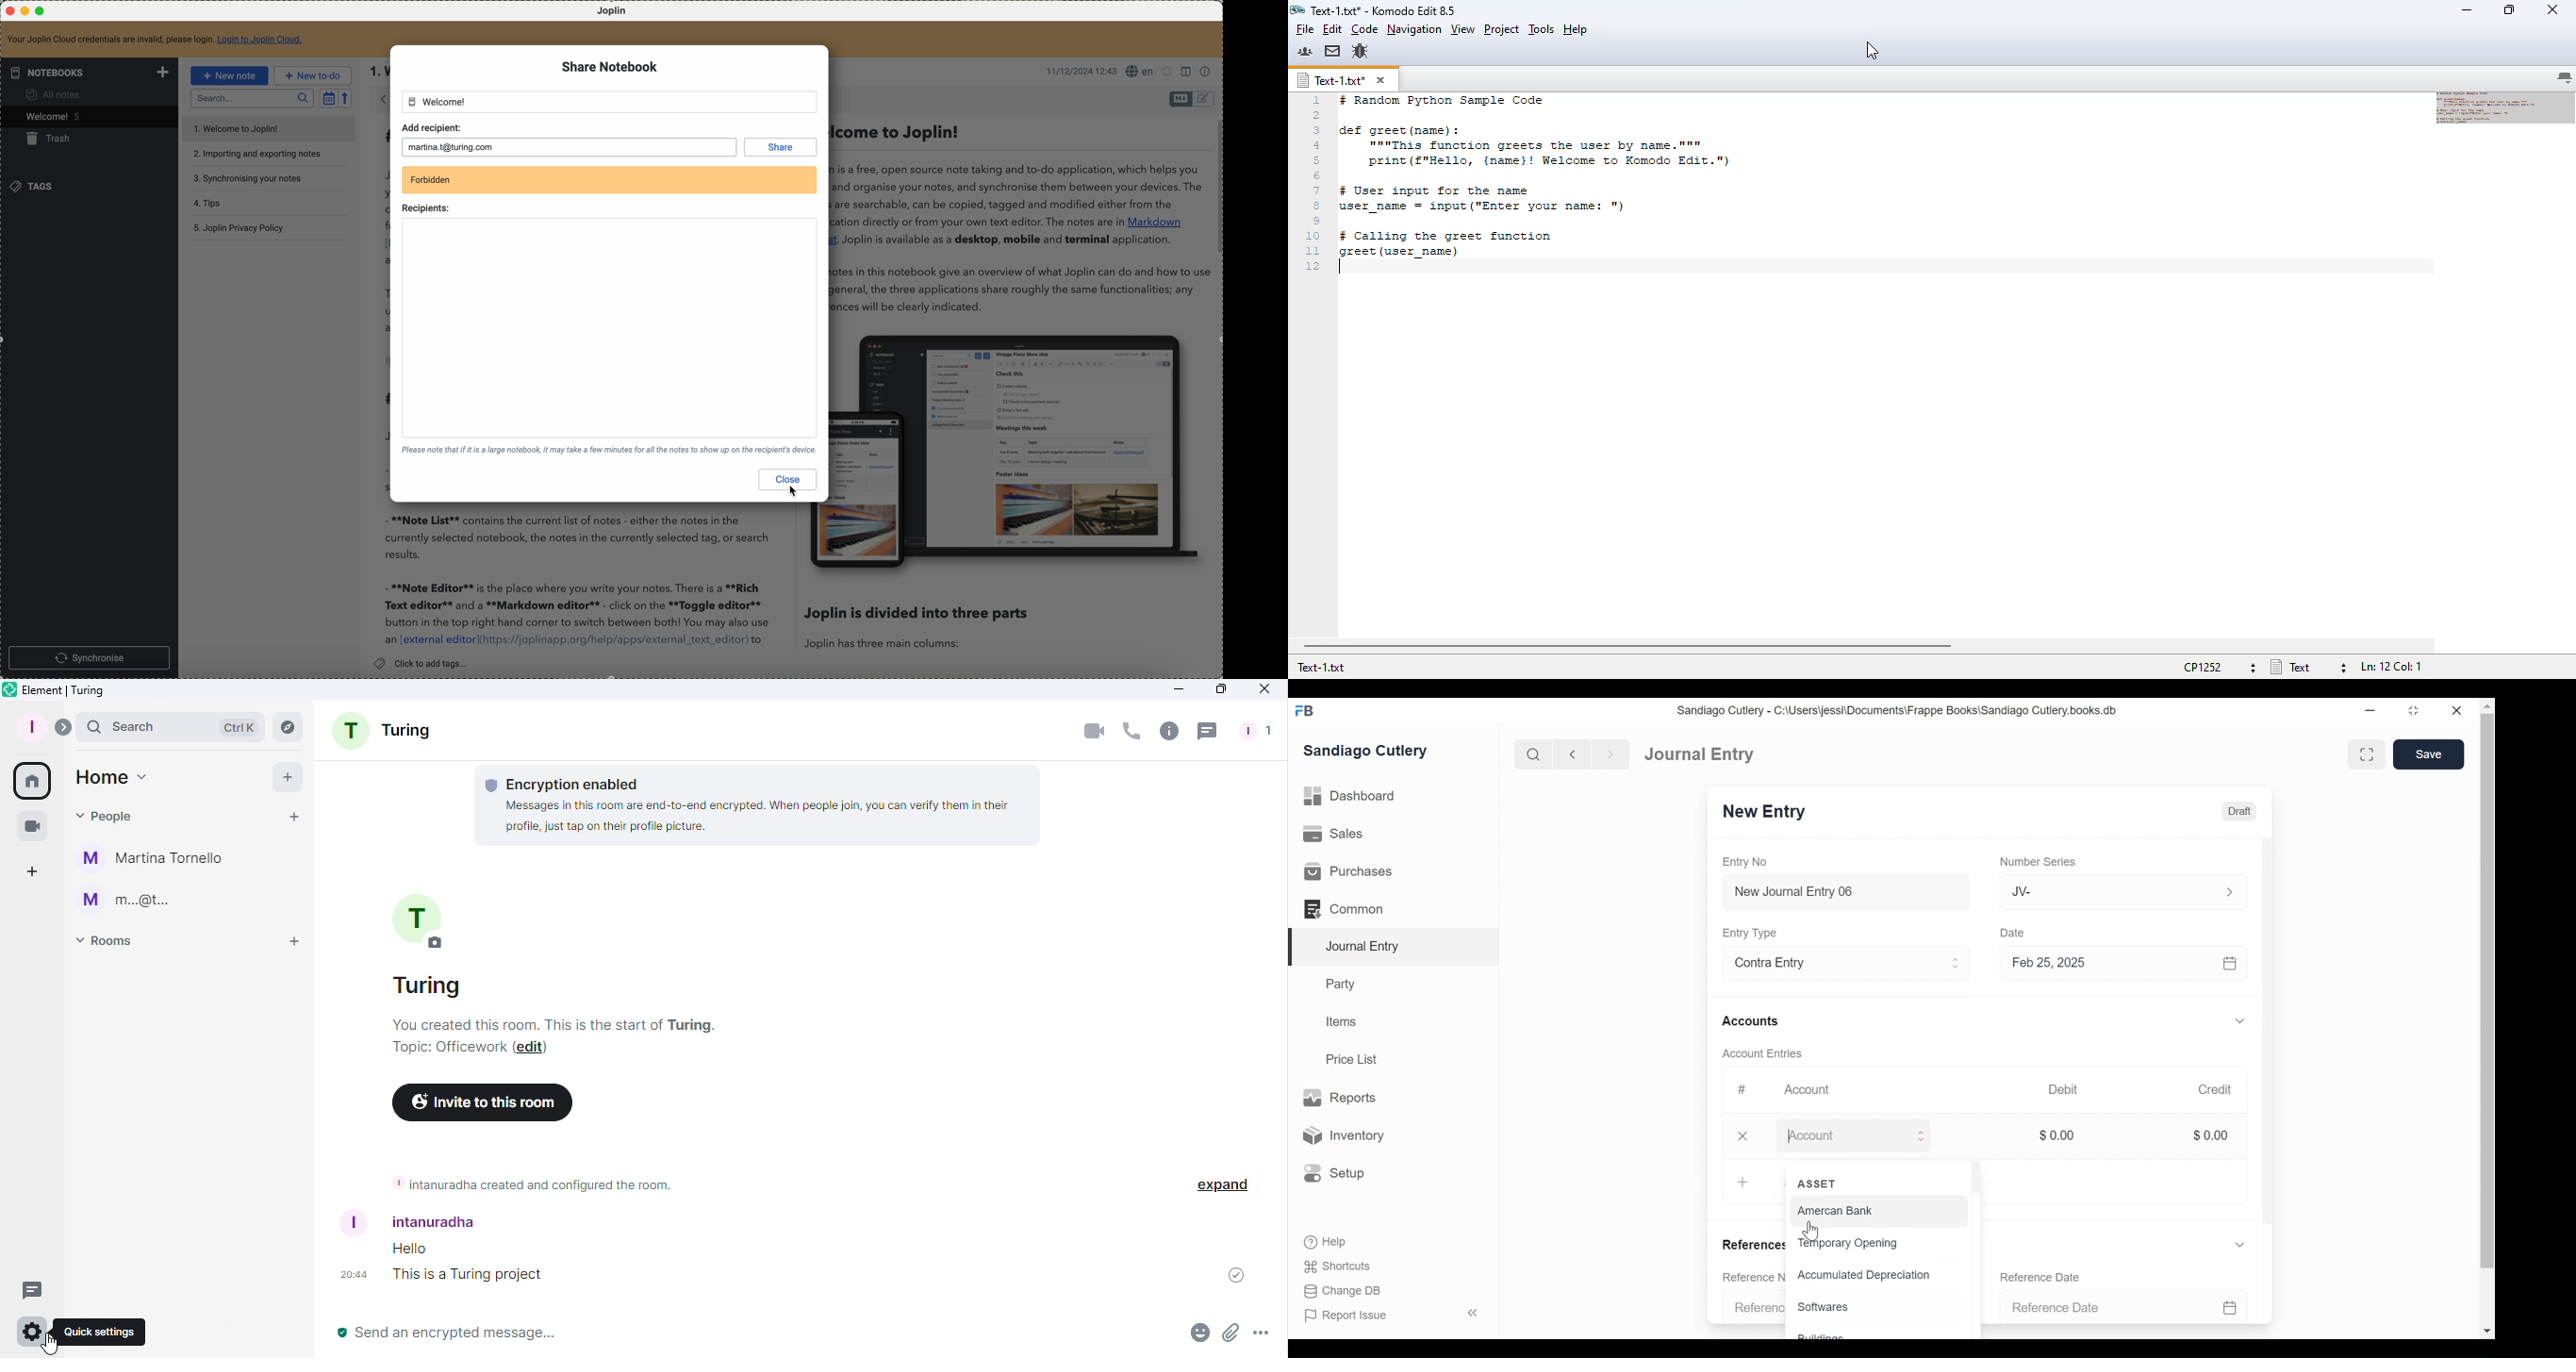  Describe the element at coordinates (34, 869) in the screenshot. I see `Create a space` at that location.